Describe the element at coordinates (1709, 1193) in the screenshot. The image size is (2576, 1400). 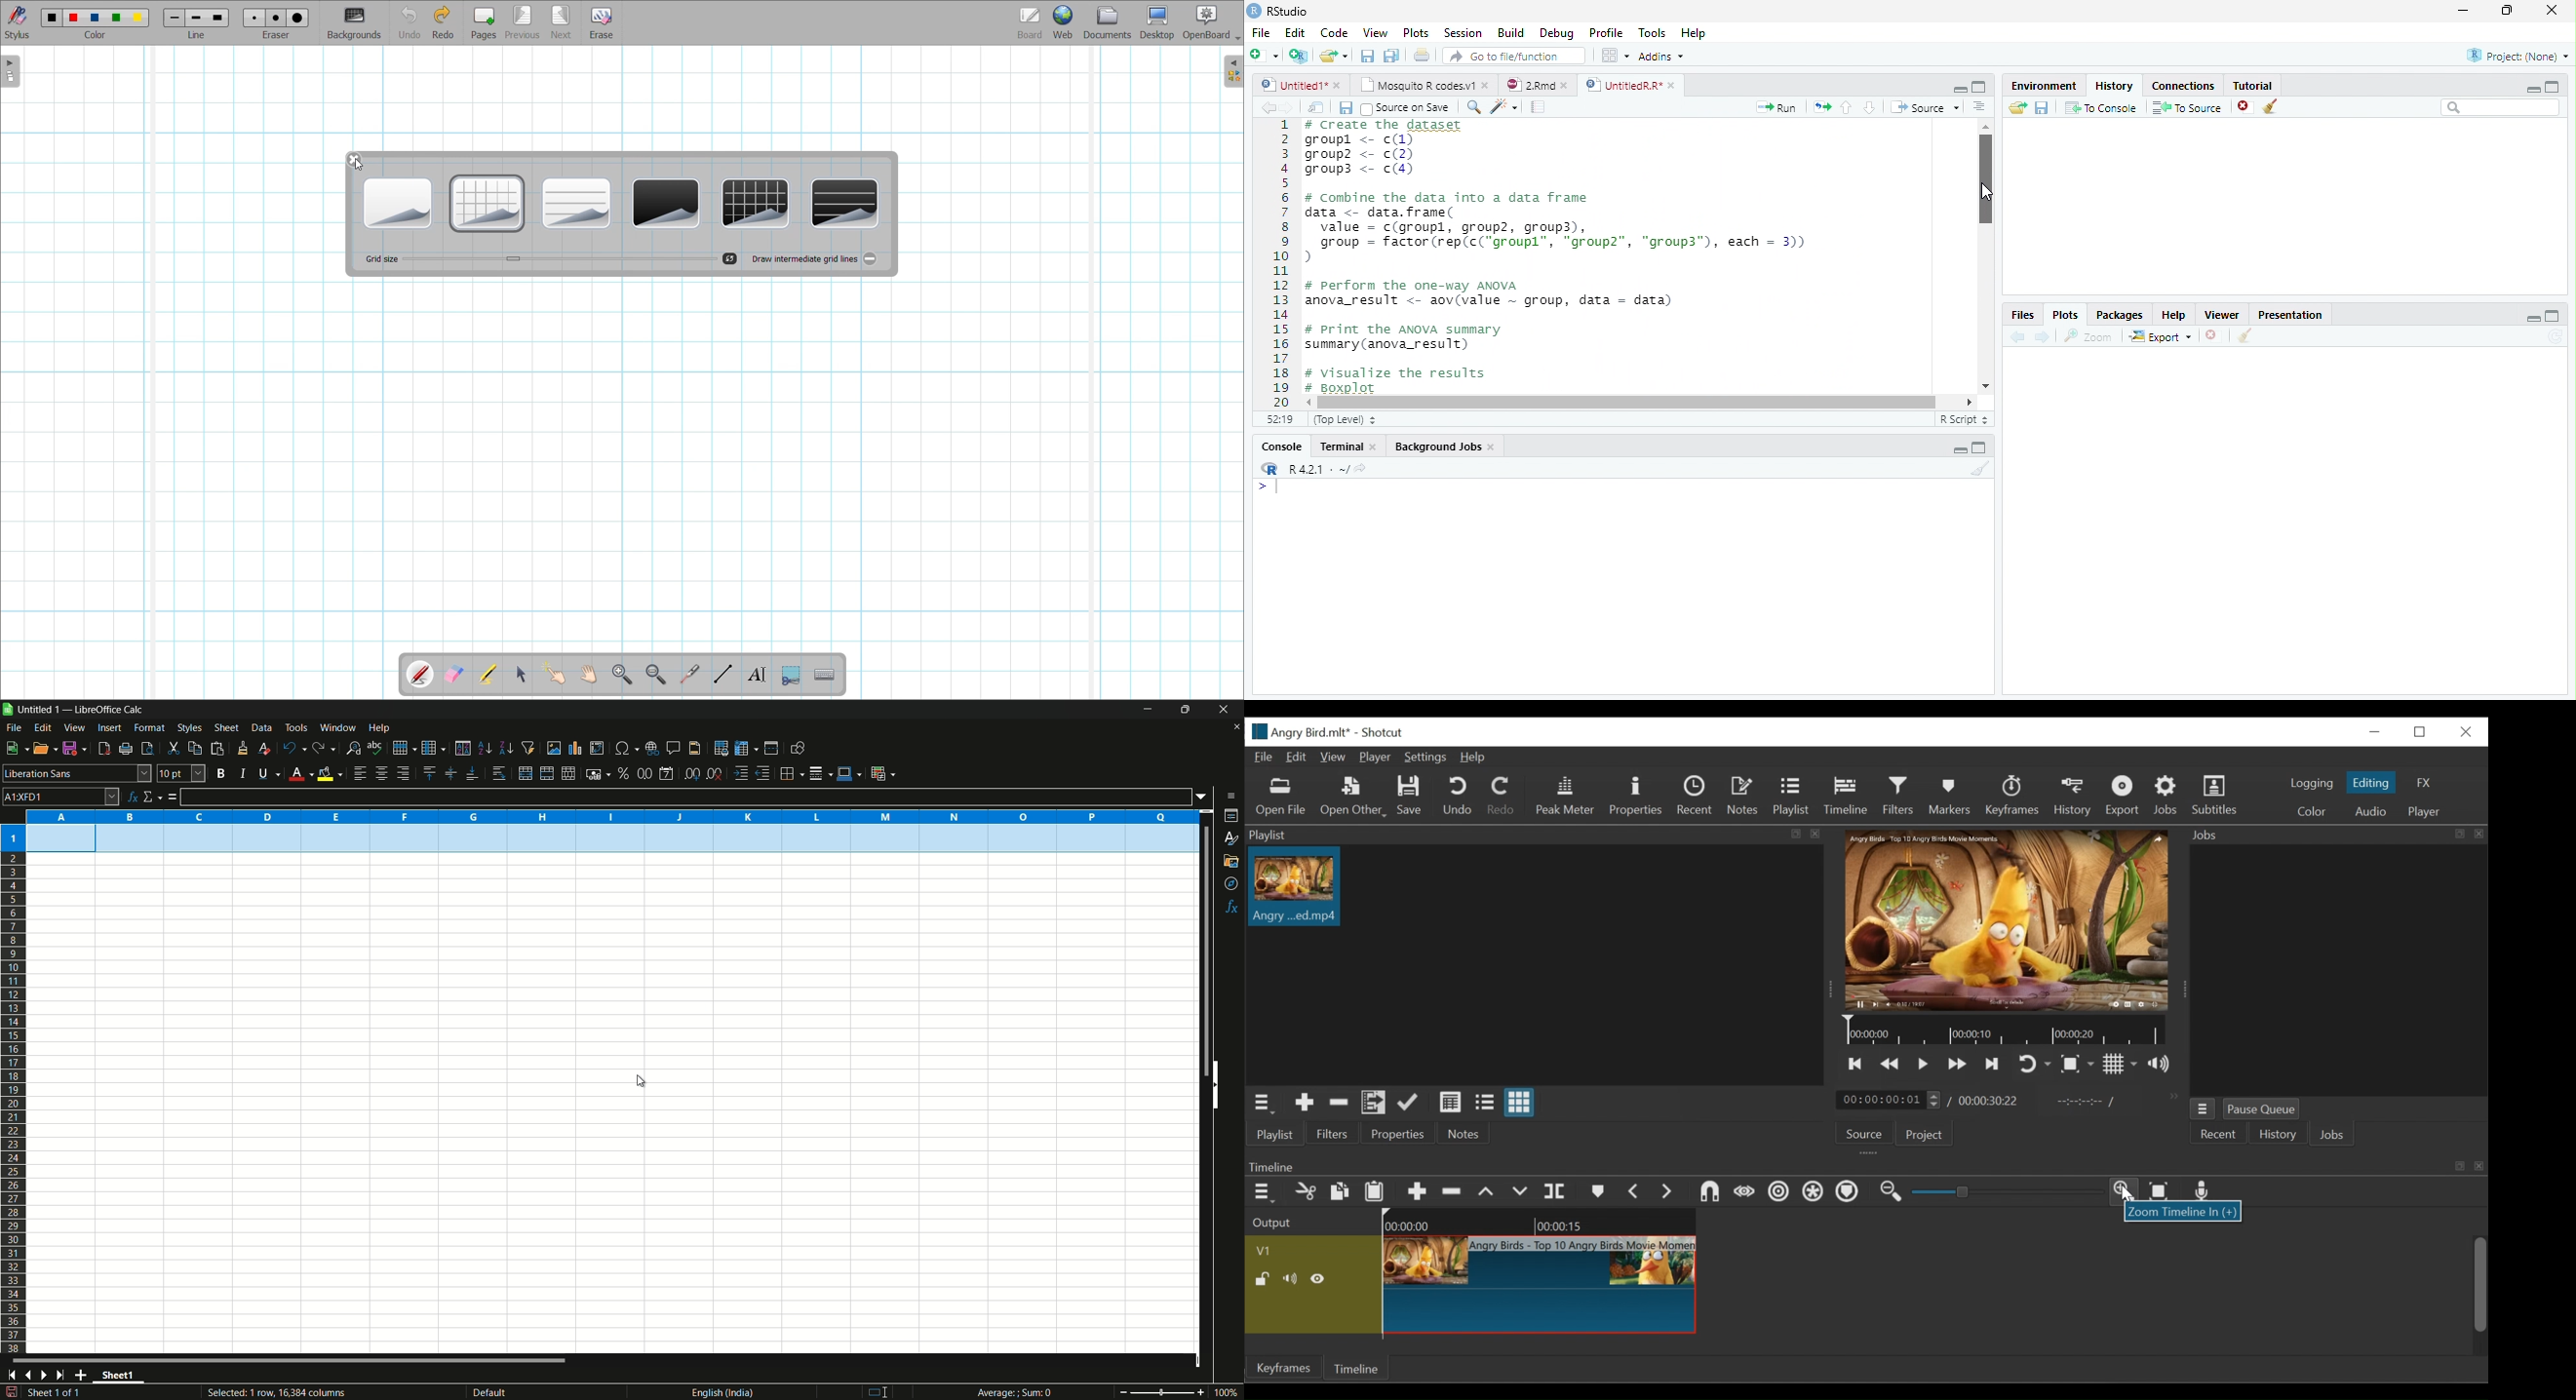
I see `Snap` at that location.